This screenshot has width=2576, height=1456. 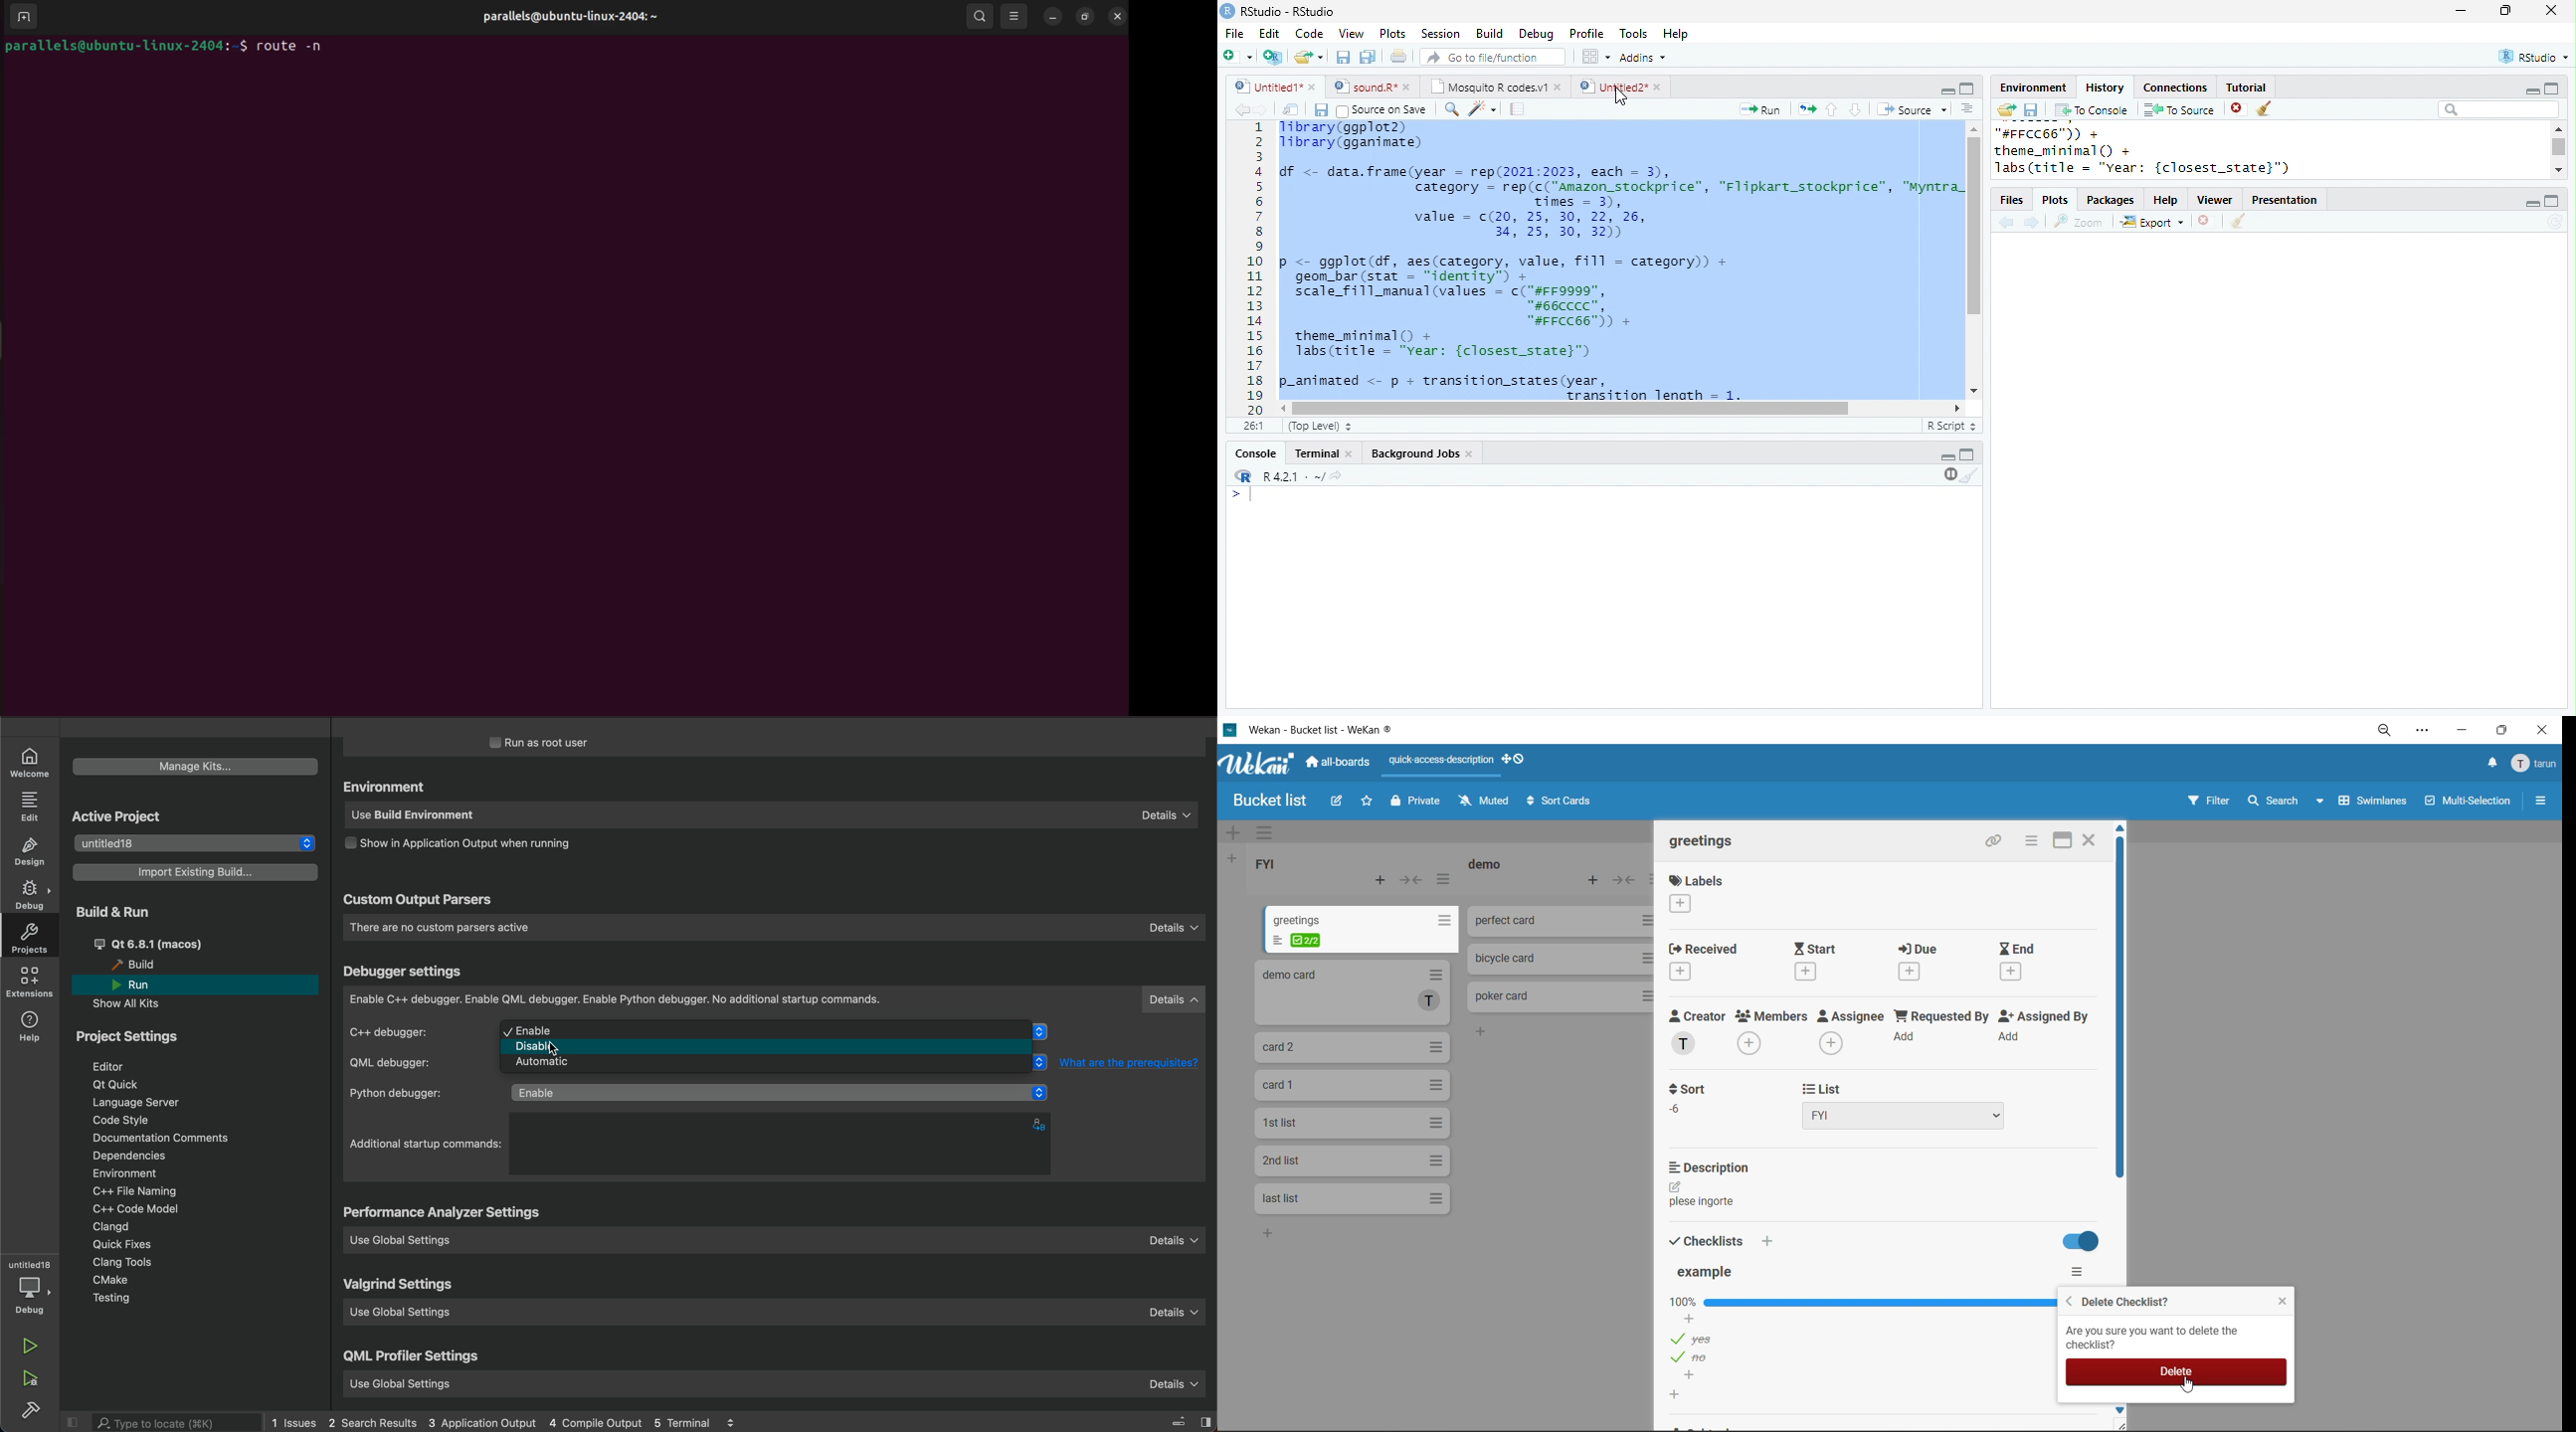 I want to click on close, so click(x=1117, y=16).